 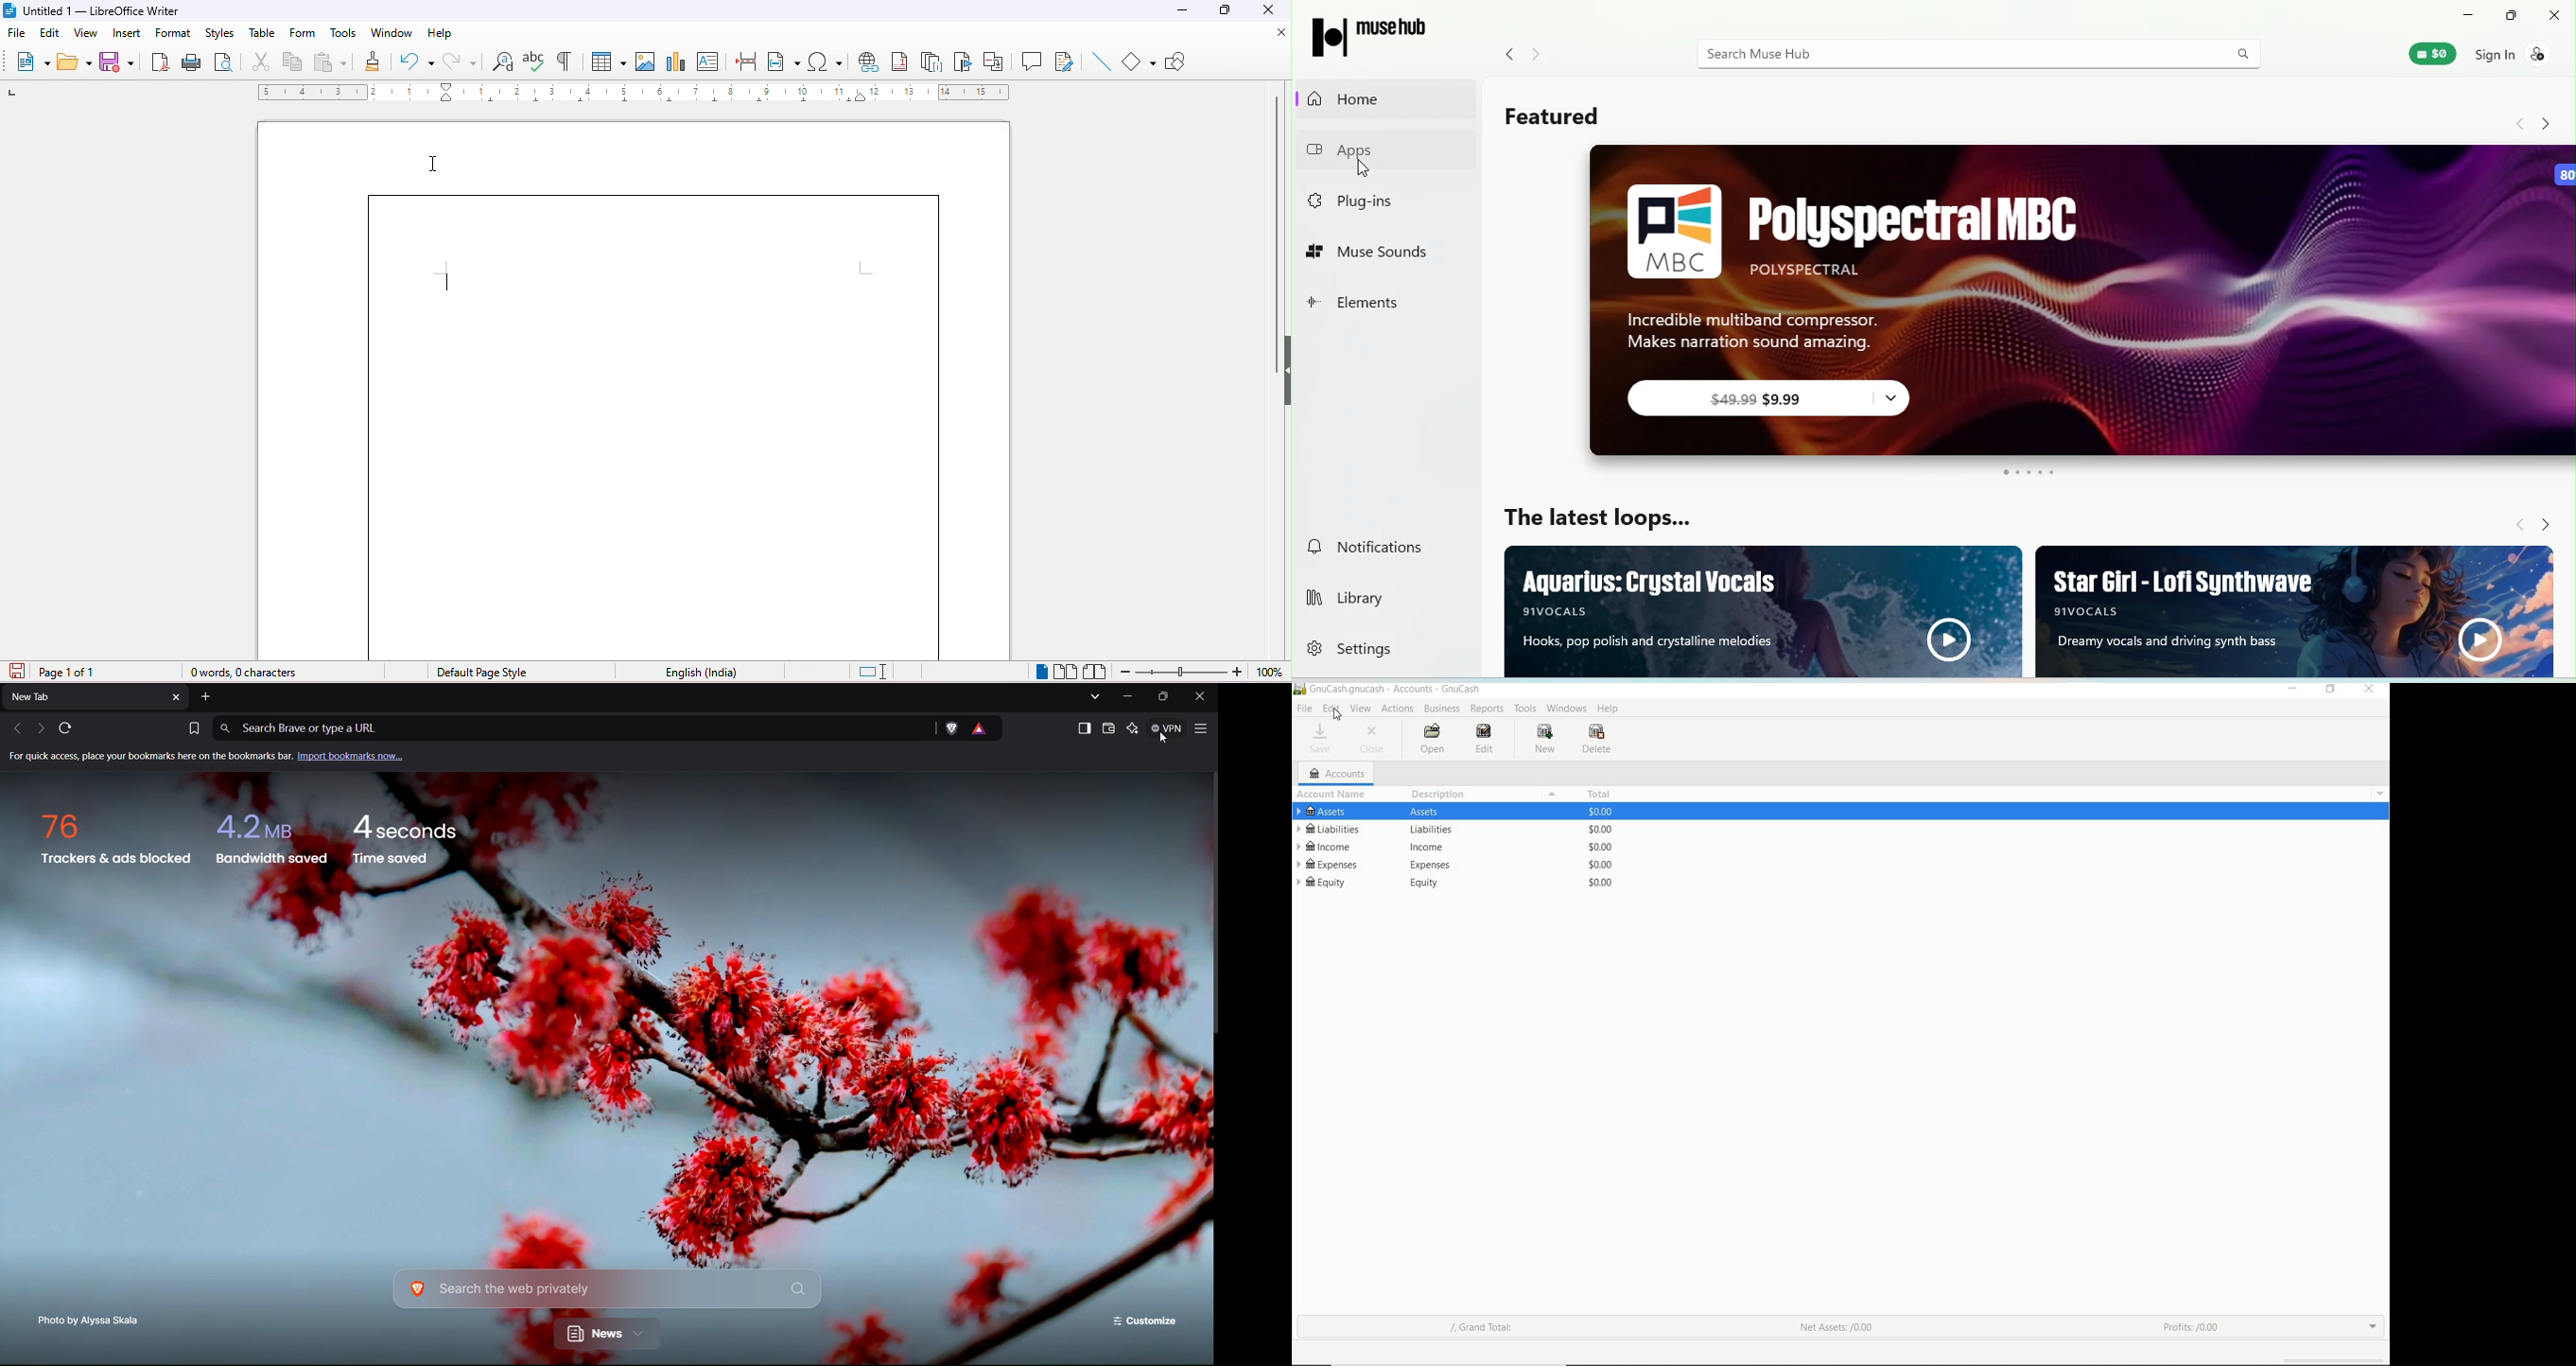 What do you see at coordinates (1175, 8) in the screenshot?
I see `minimize` at bounding box center [1175, 8].